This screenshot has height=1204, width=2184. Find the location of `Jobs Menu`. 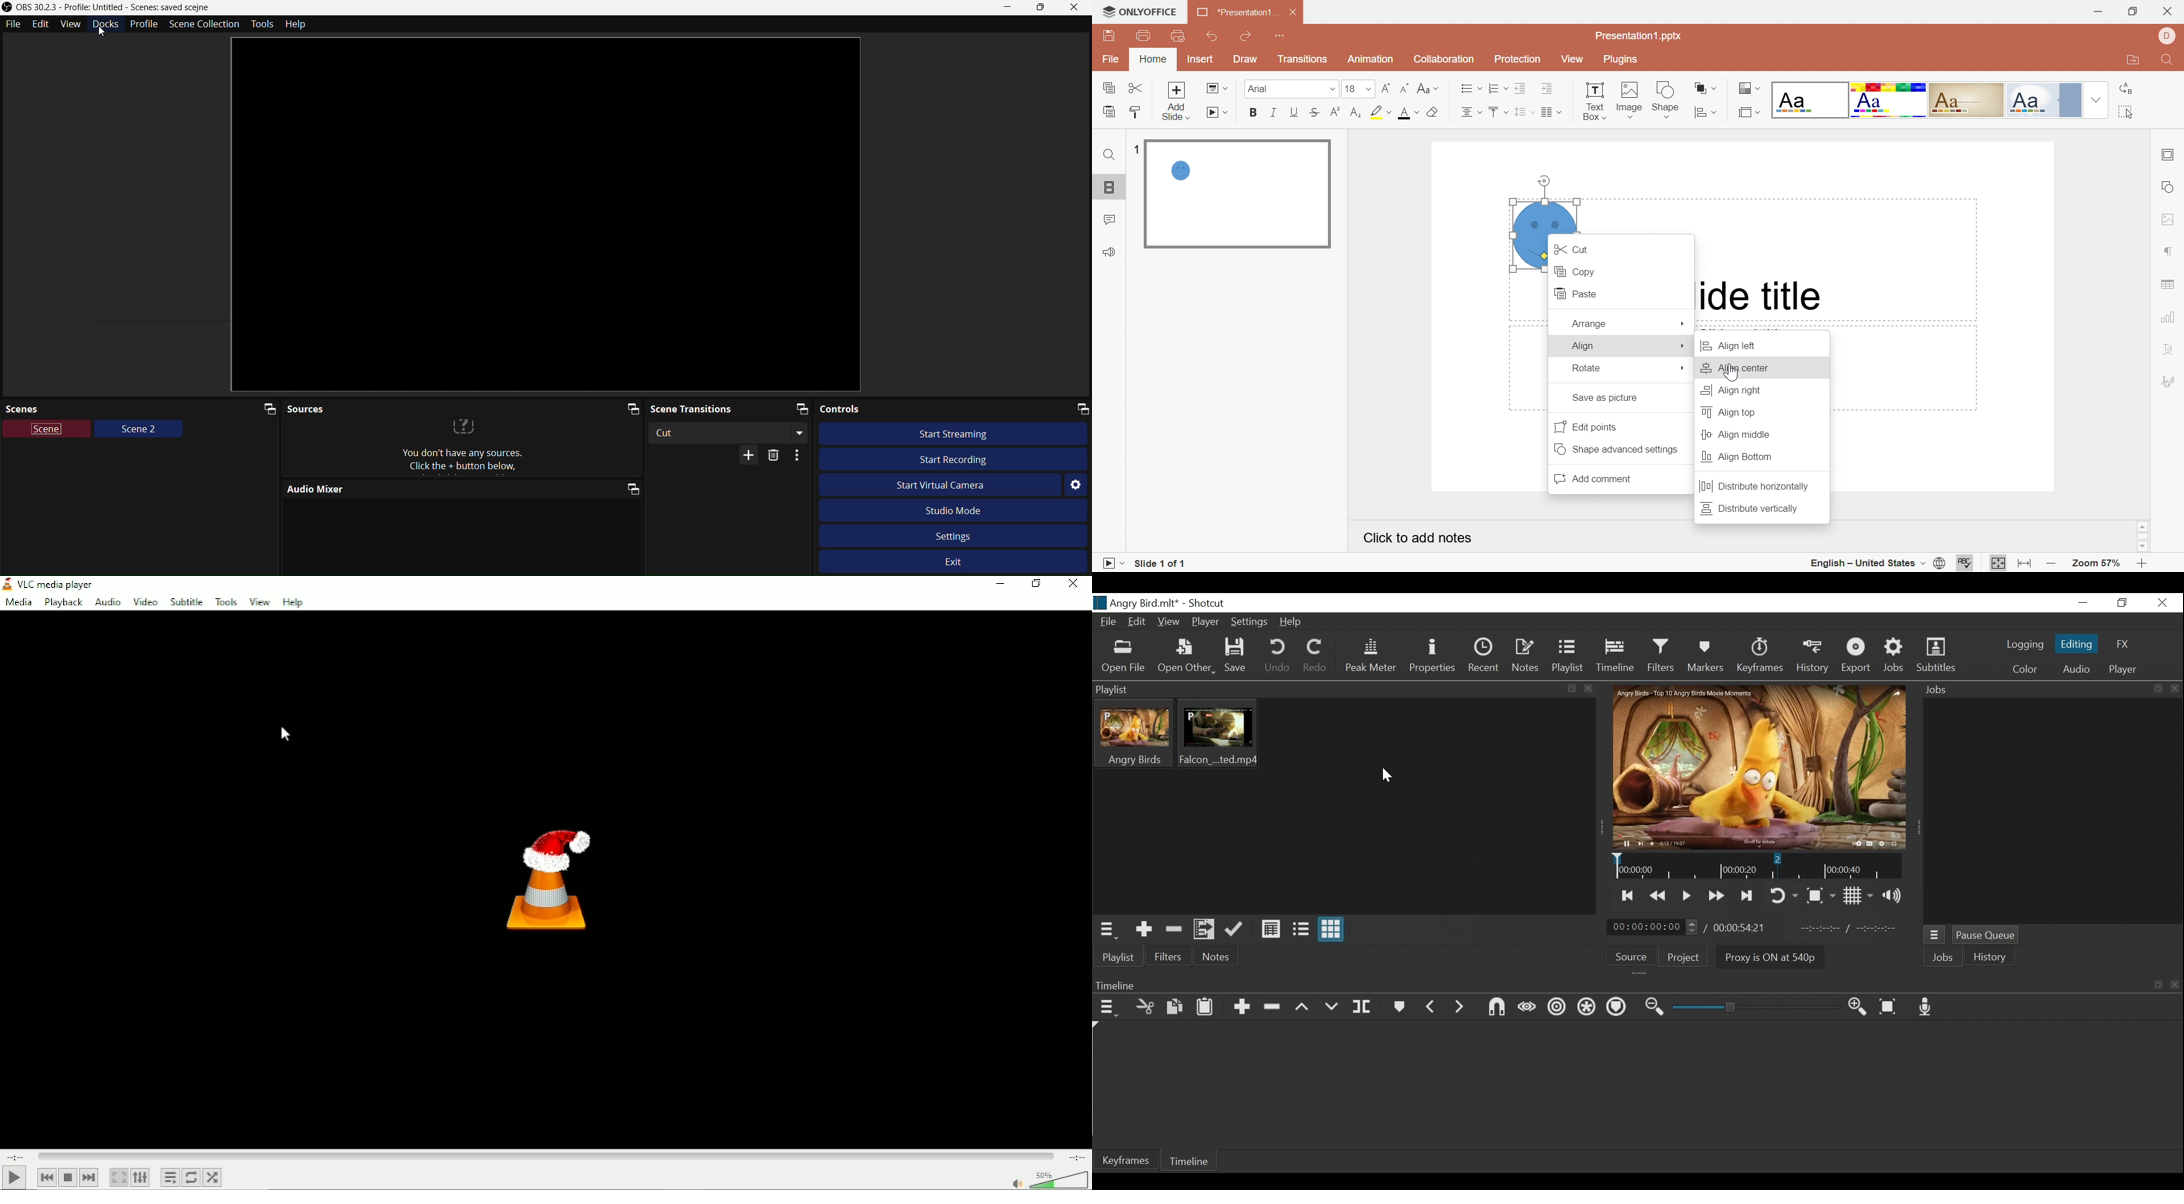

Jobs Menu is located at coordinates (1934, 935).